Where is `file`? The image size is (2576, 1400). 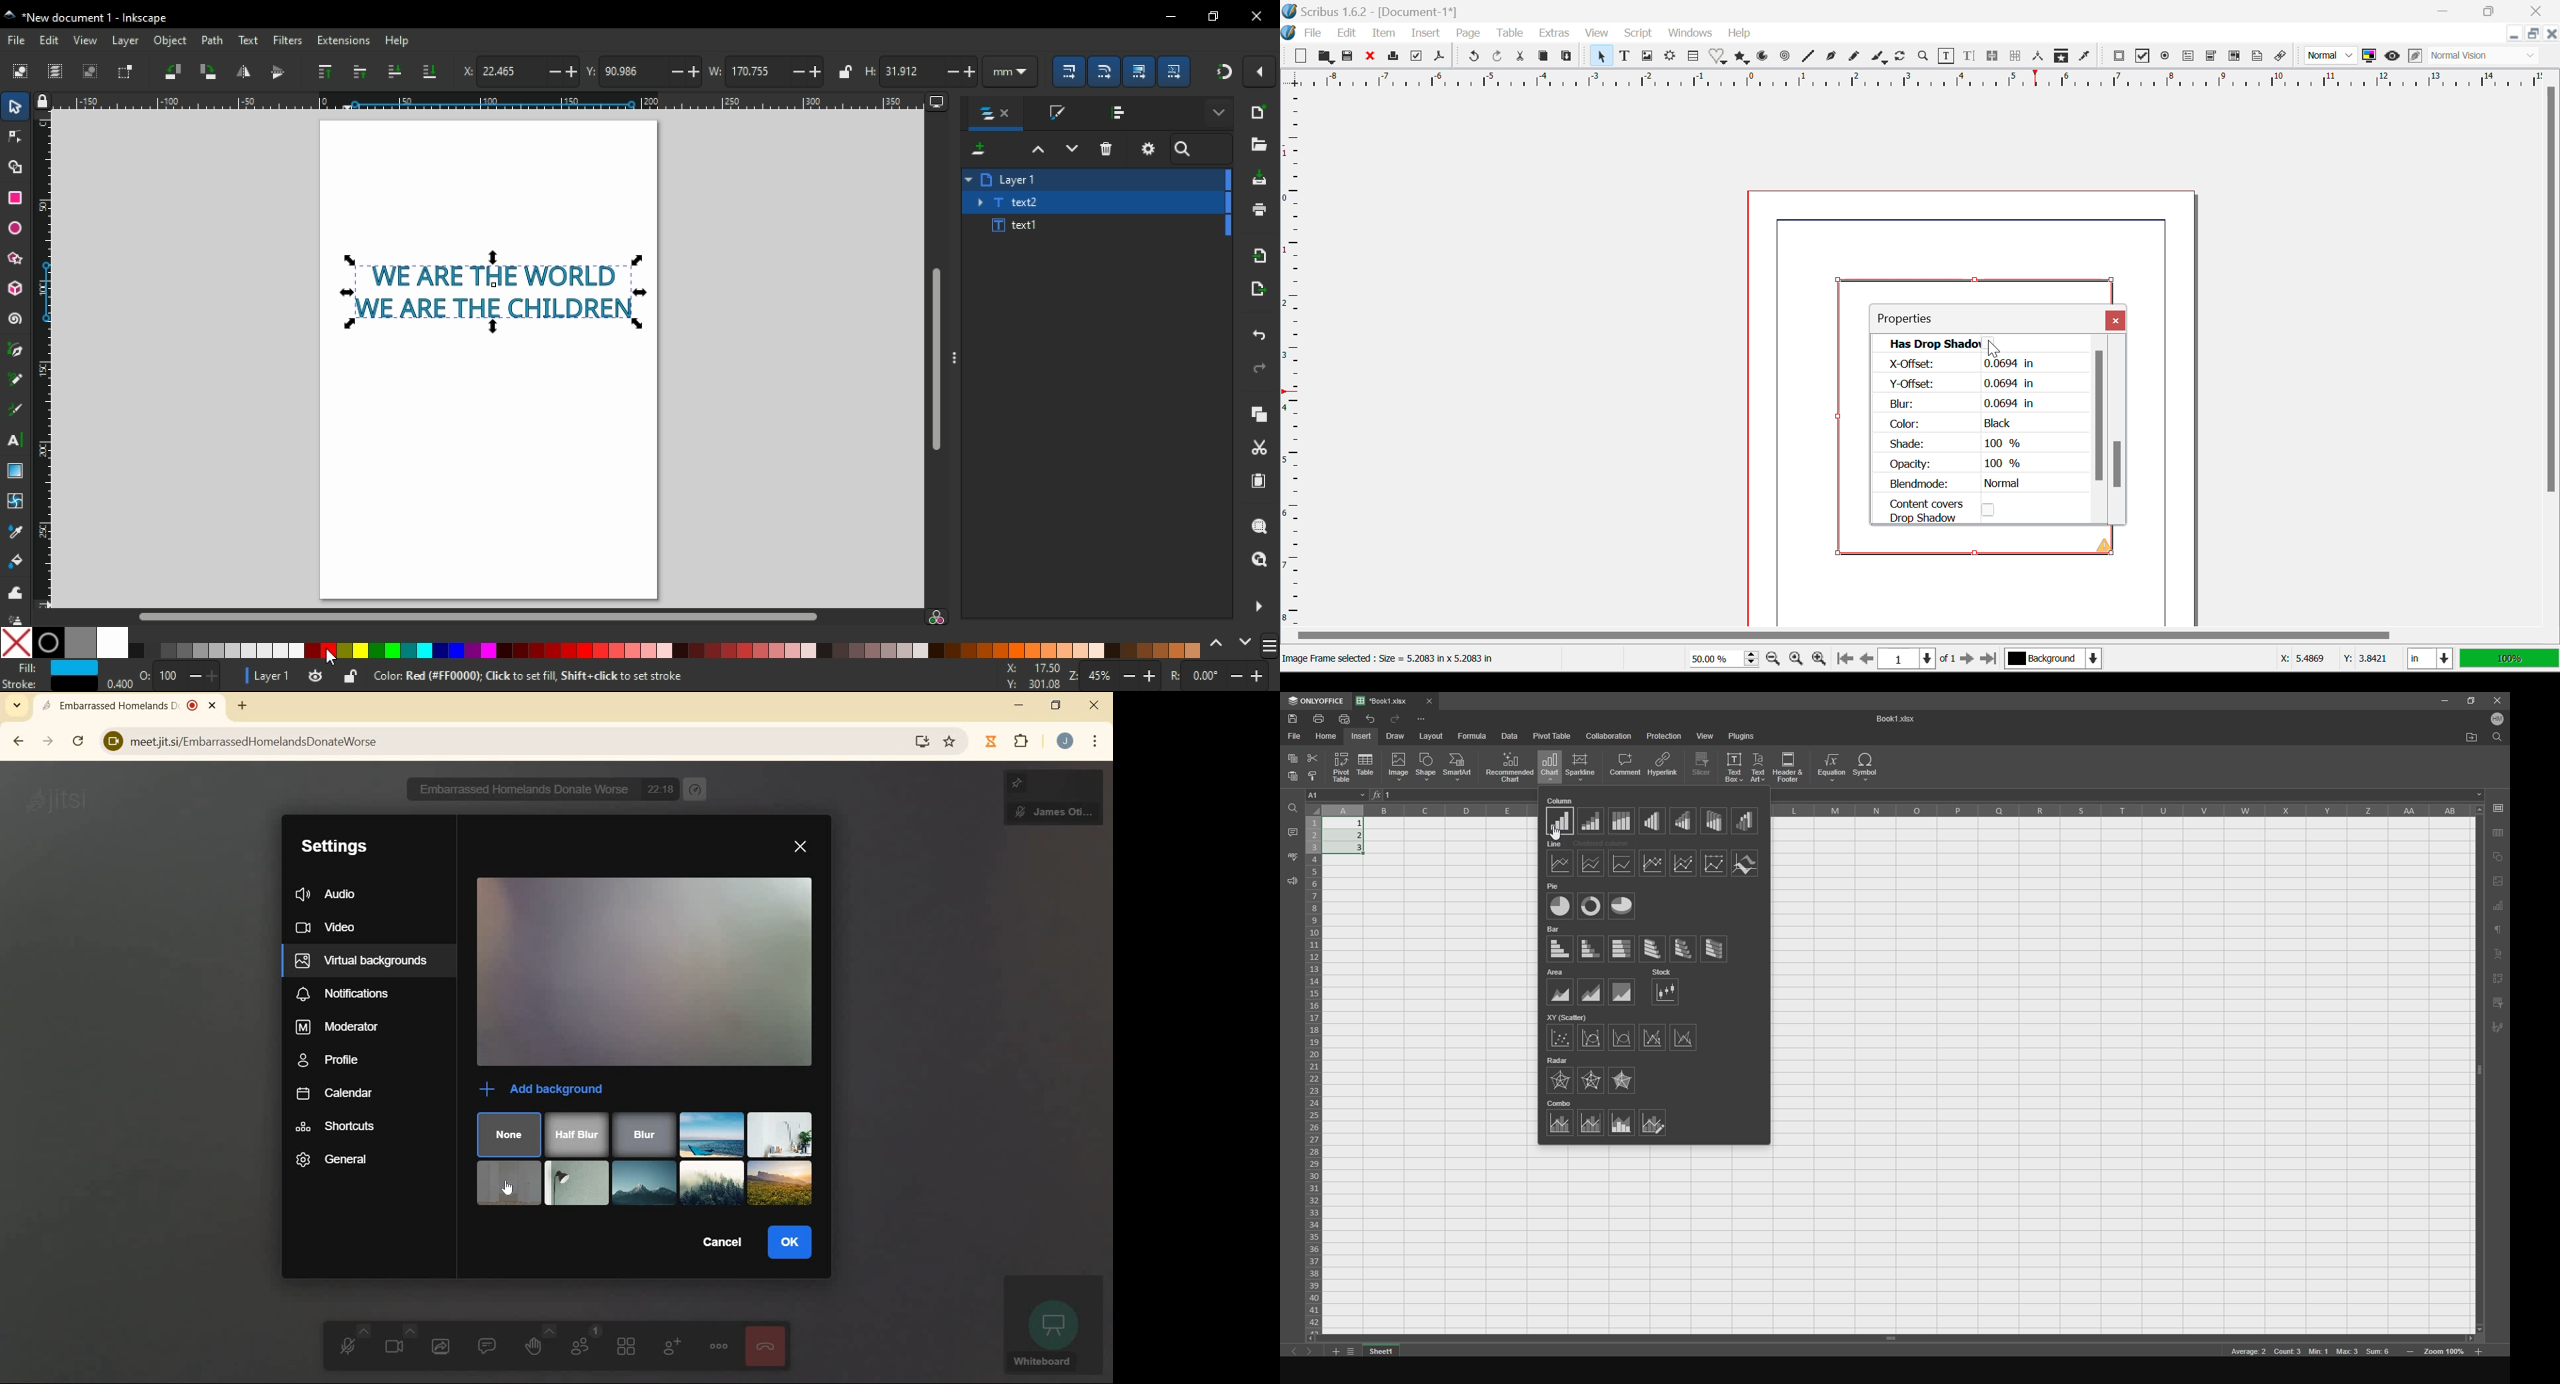
file is located at coordinates (16, 39).